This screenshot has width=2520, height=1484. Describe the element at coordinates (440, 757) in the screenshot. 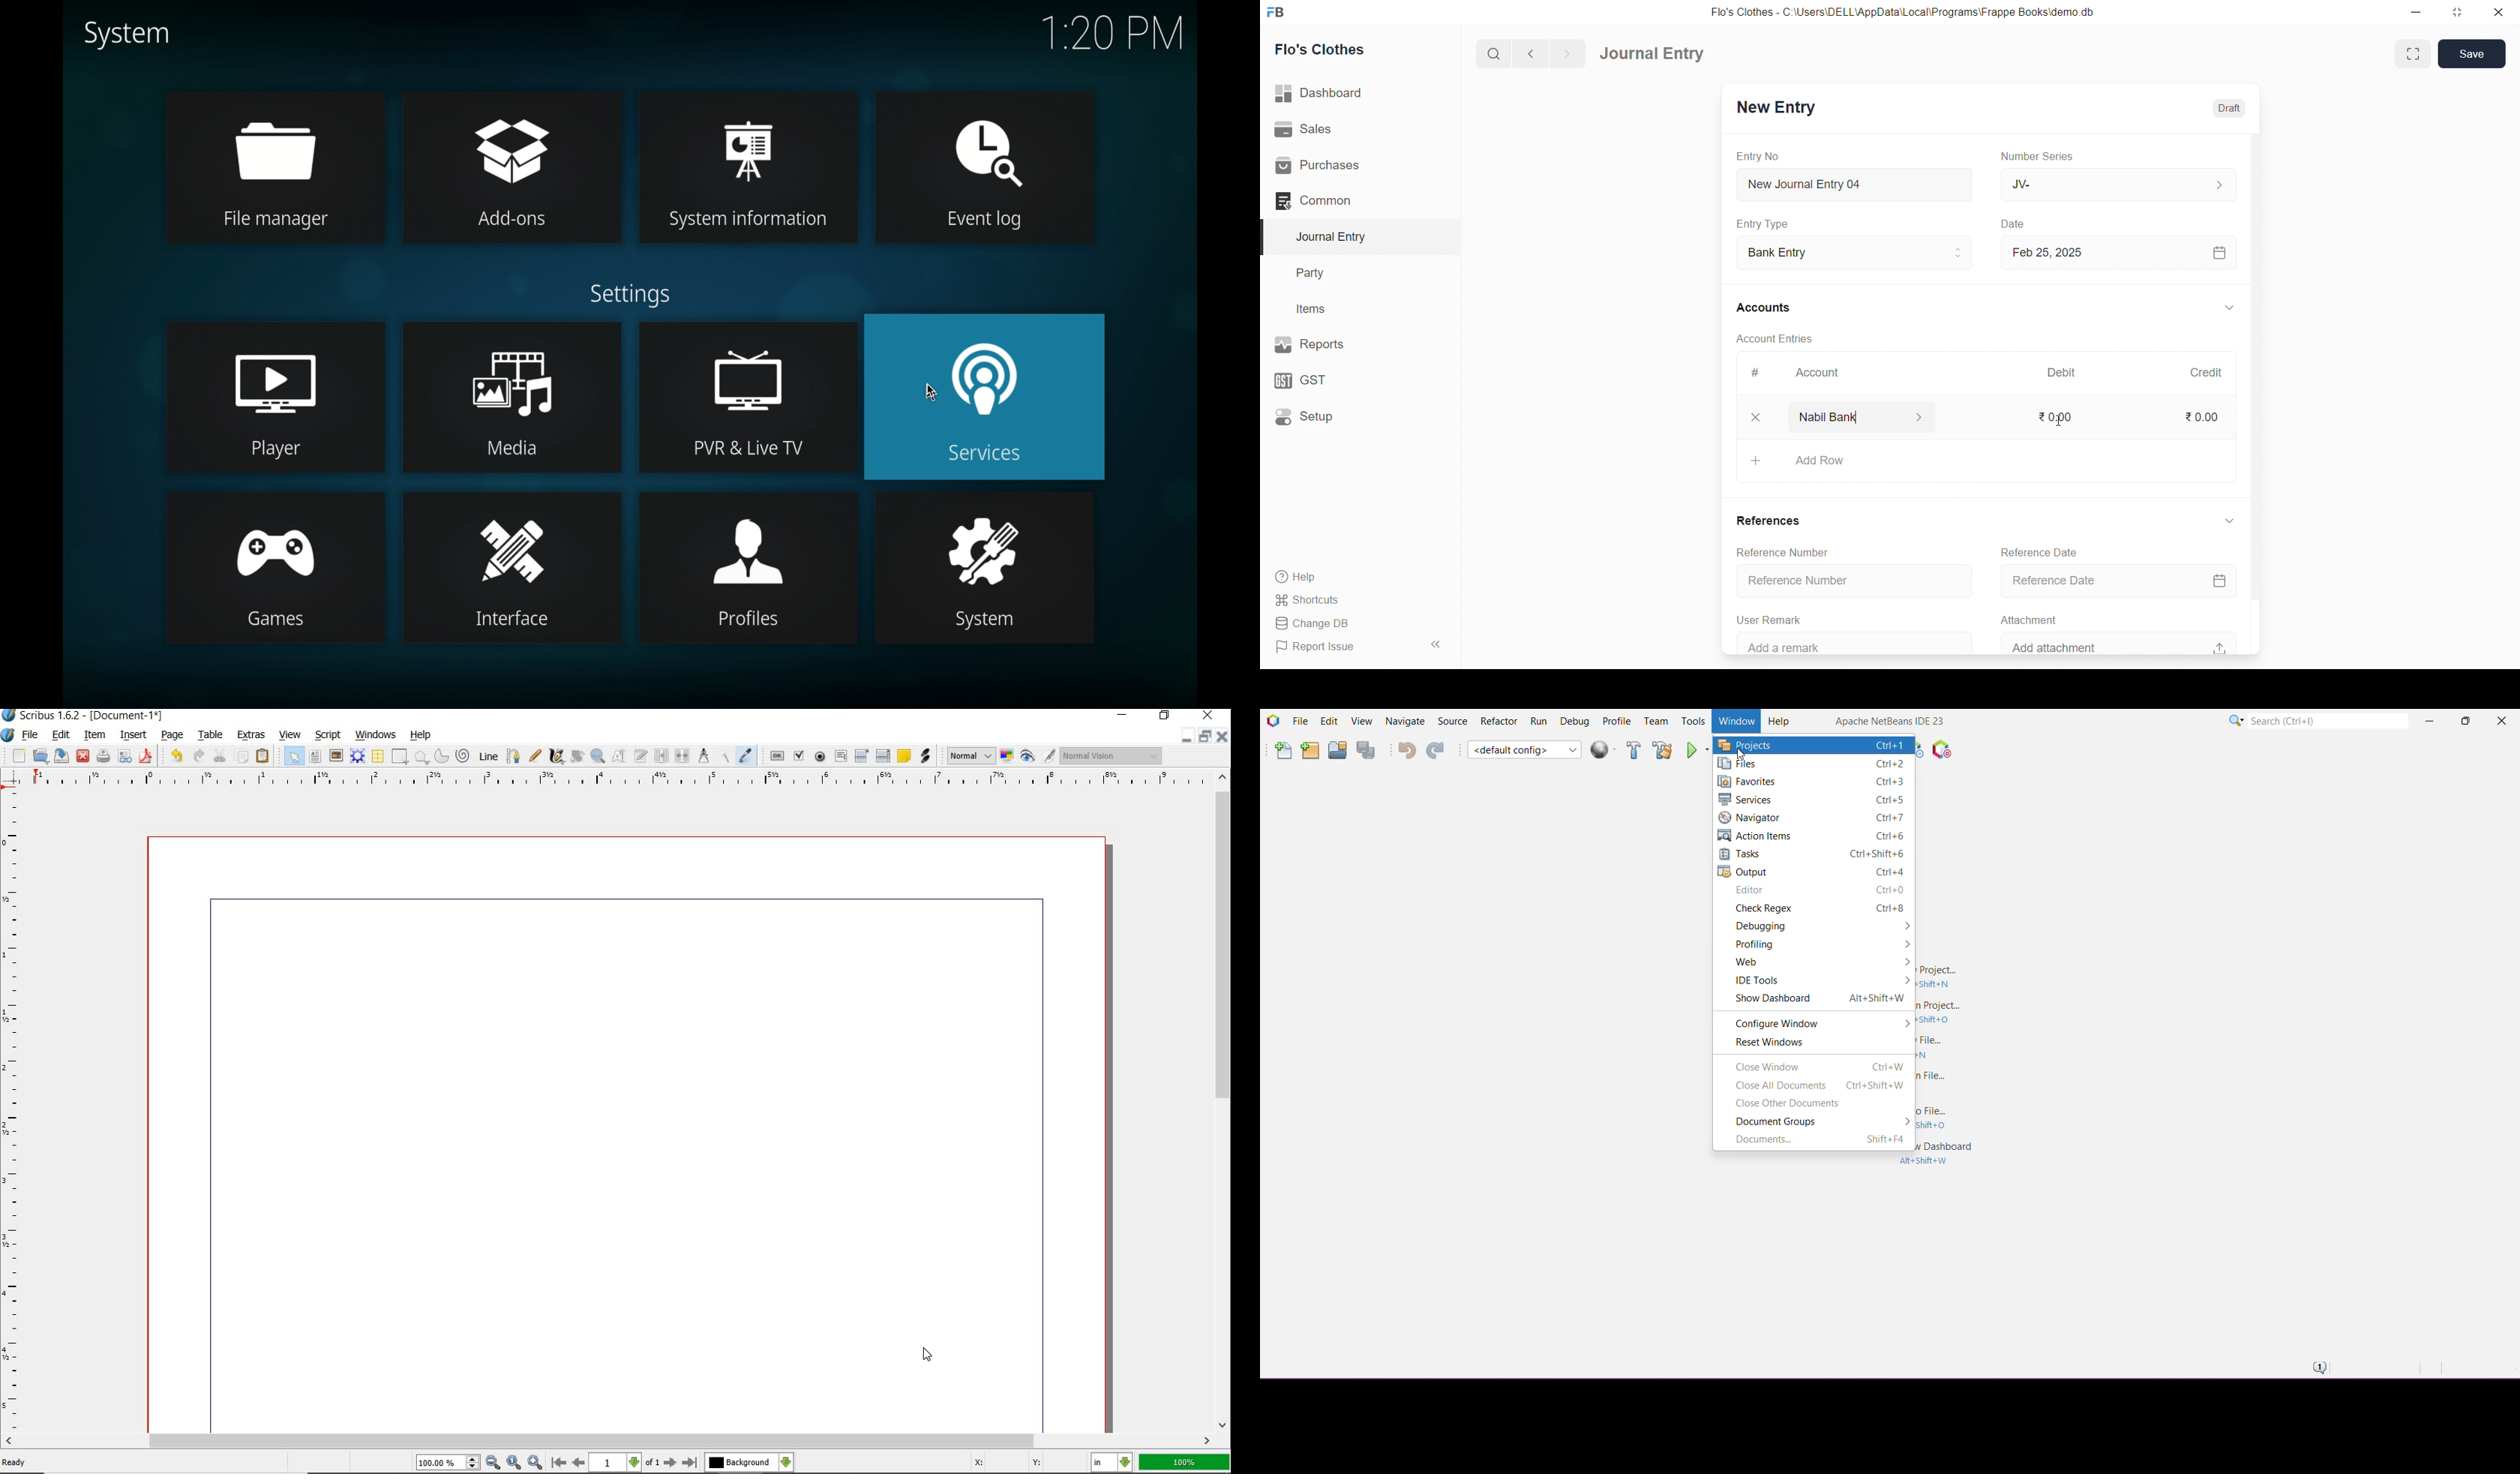

I see `arc` at that location.